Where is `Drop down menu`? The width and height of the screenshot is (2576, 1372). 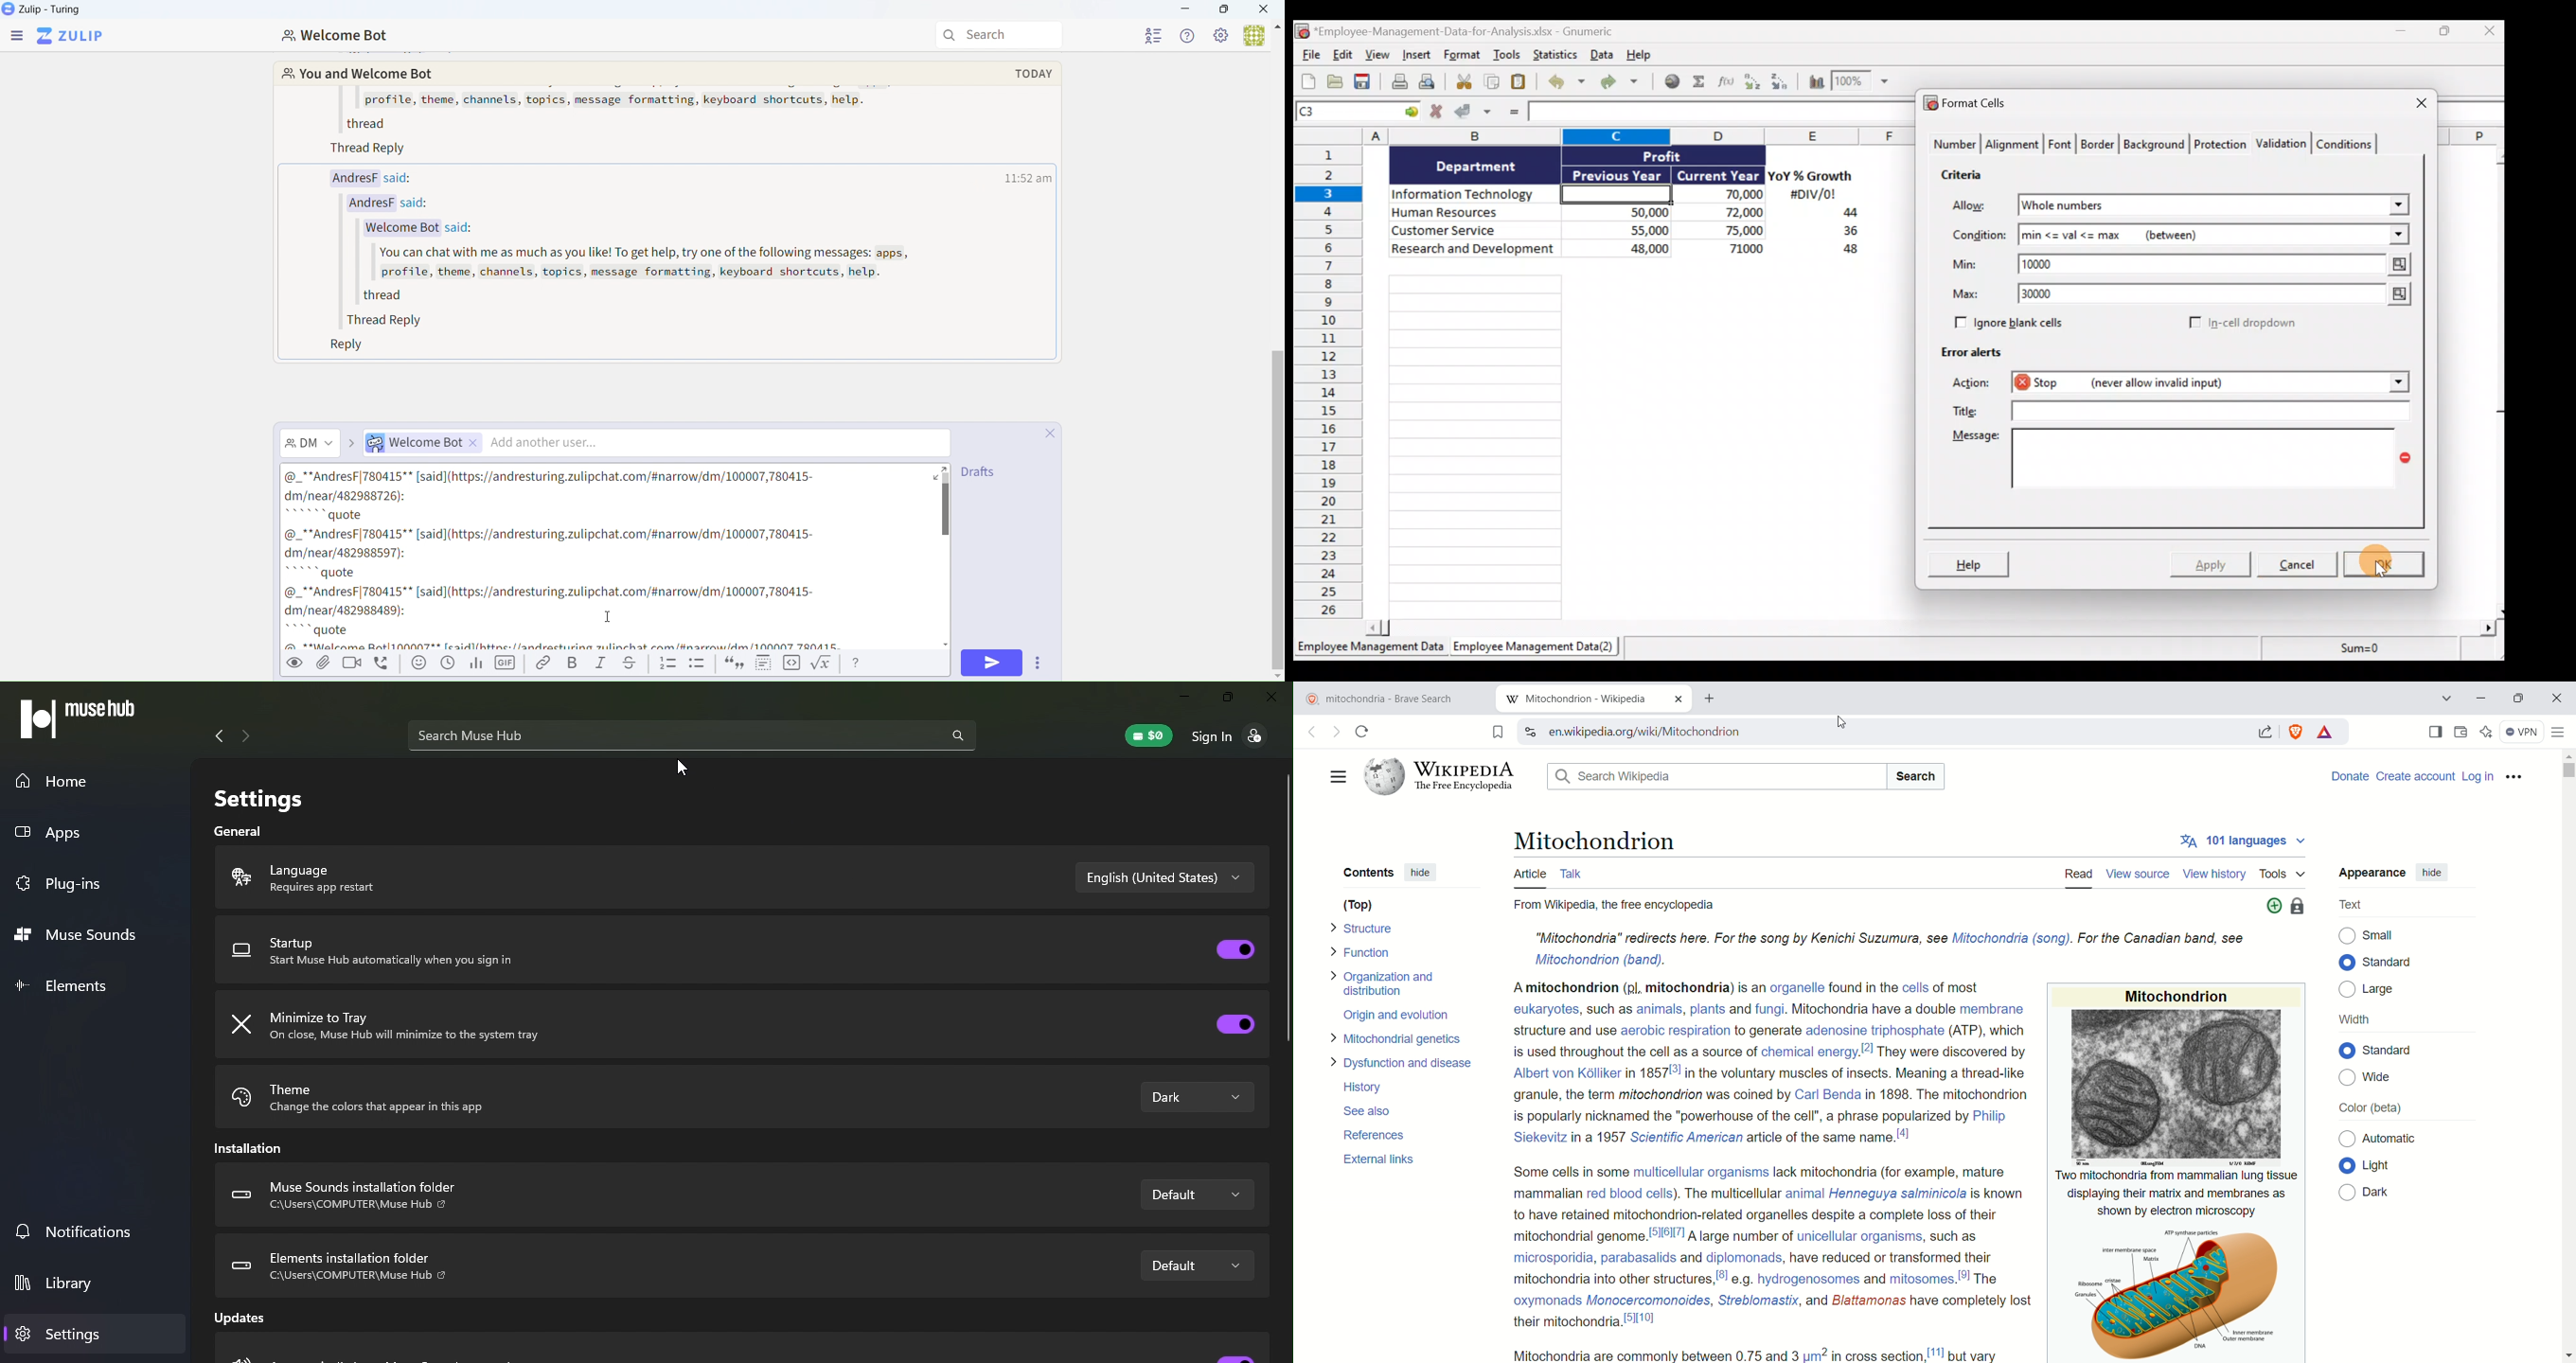 Drop down menu is located at coordinates (1195, 1195).